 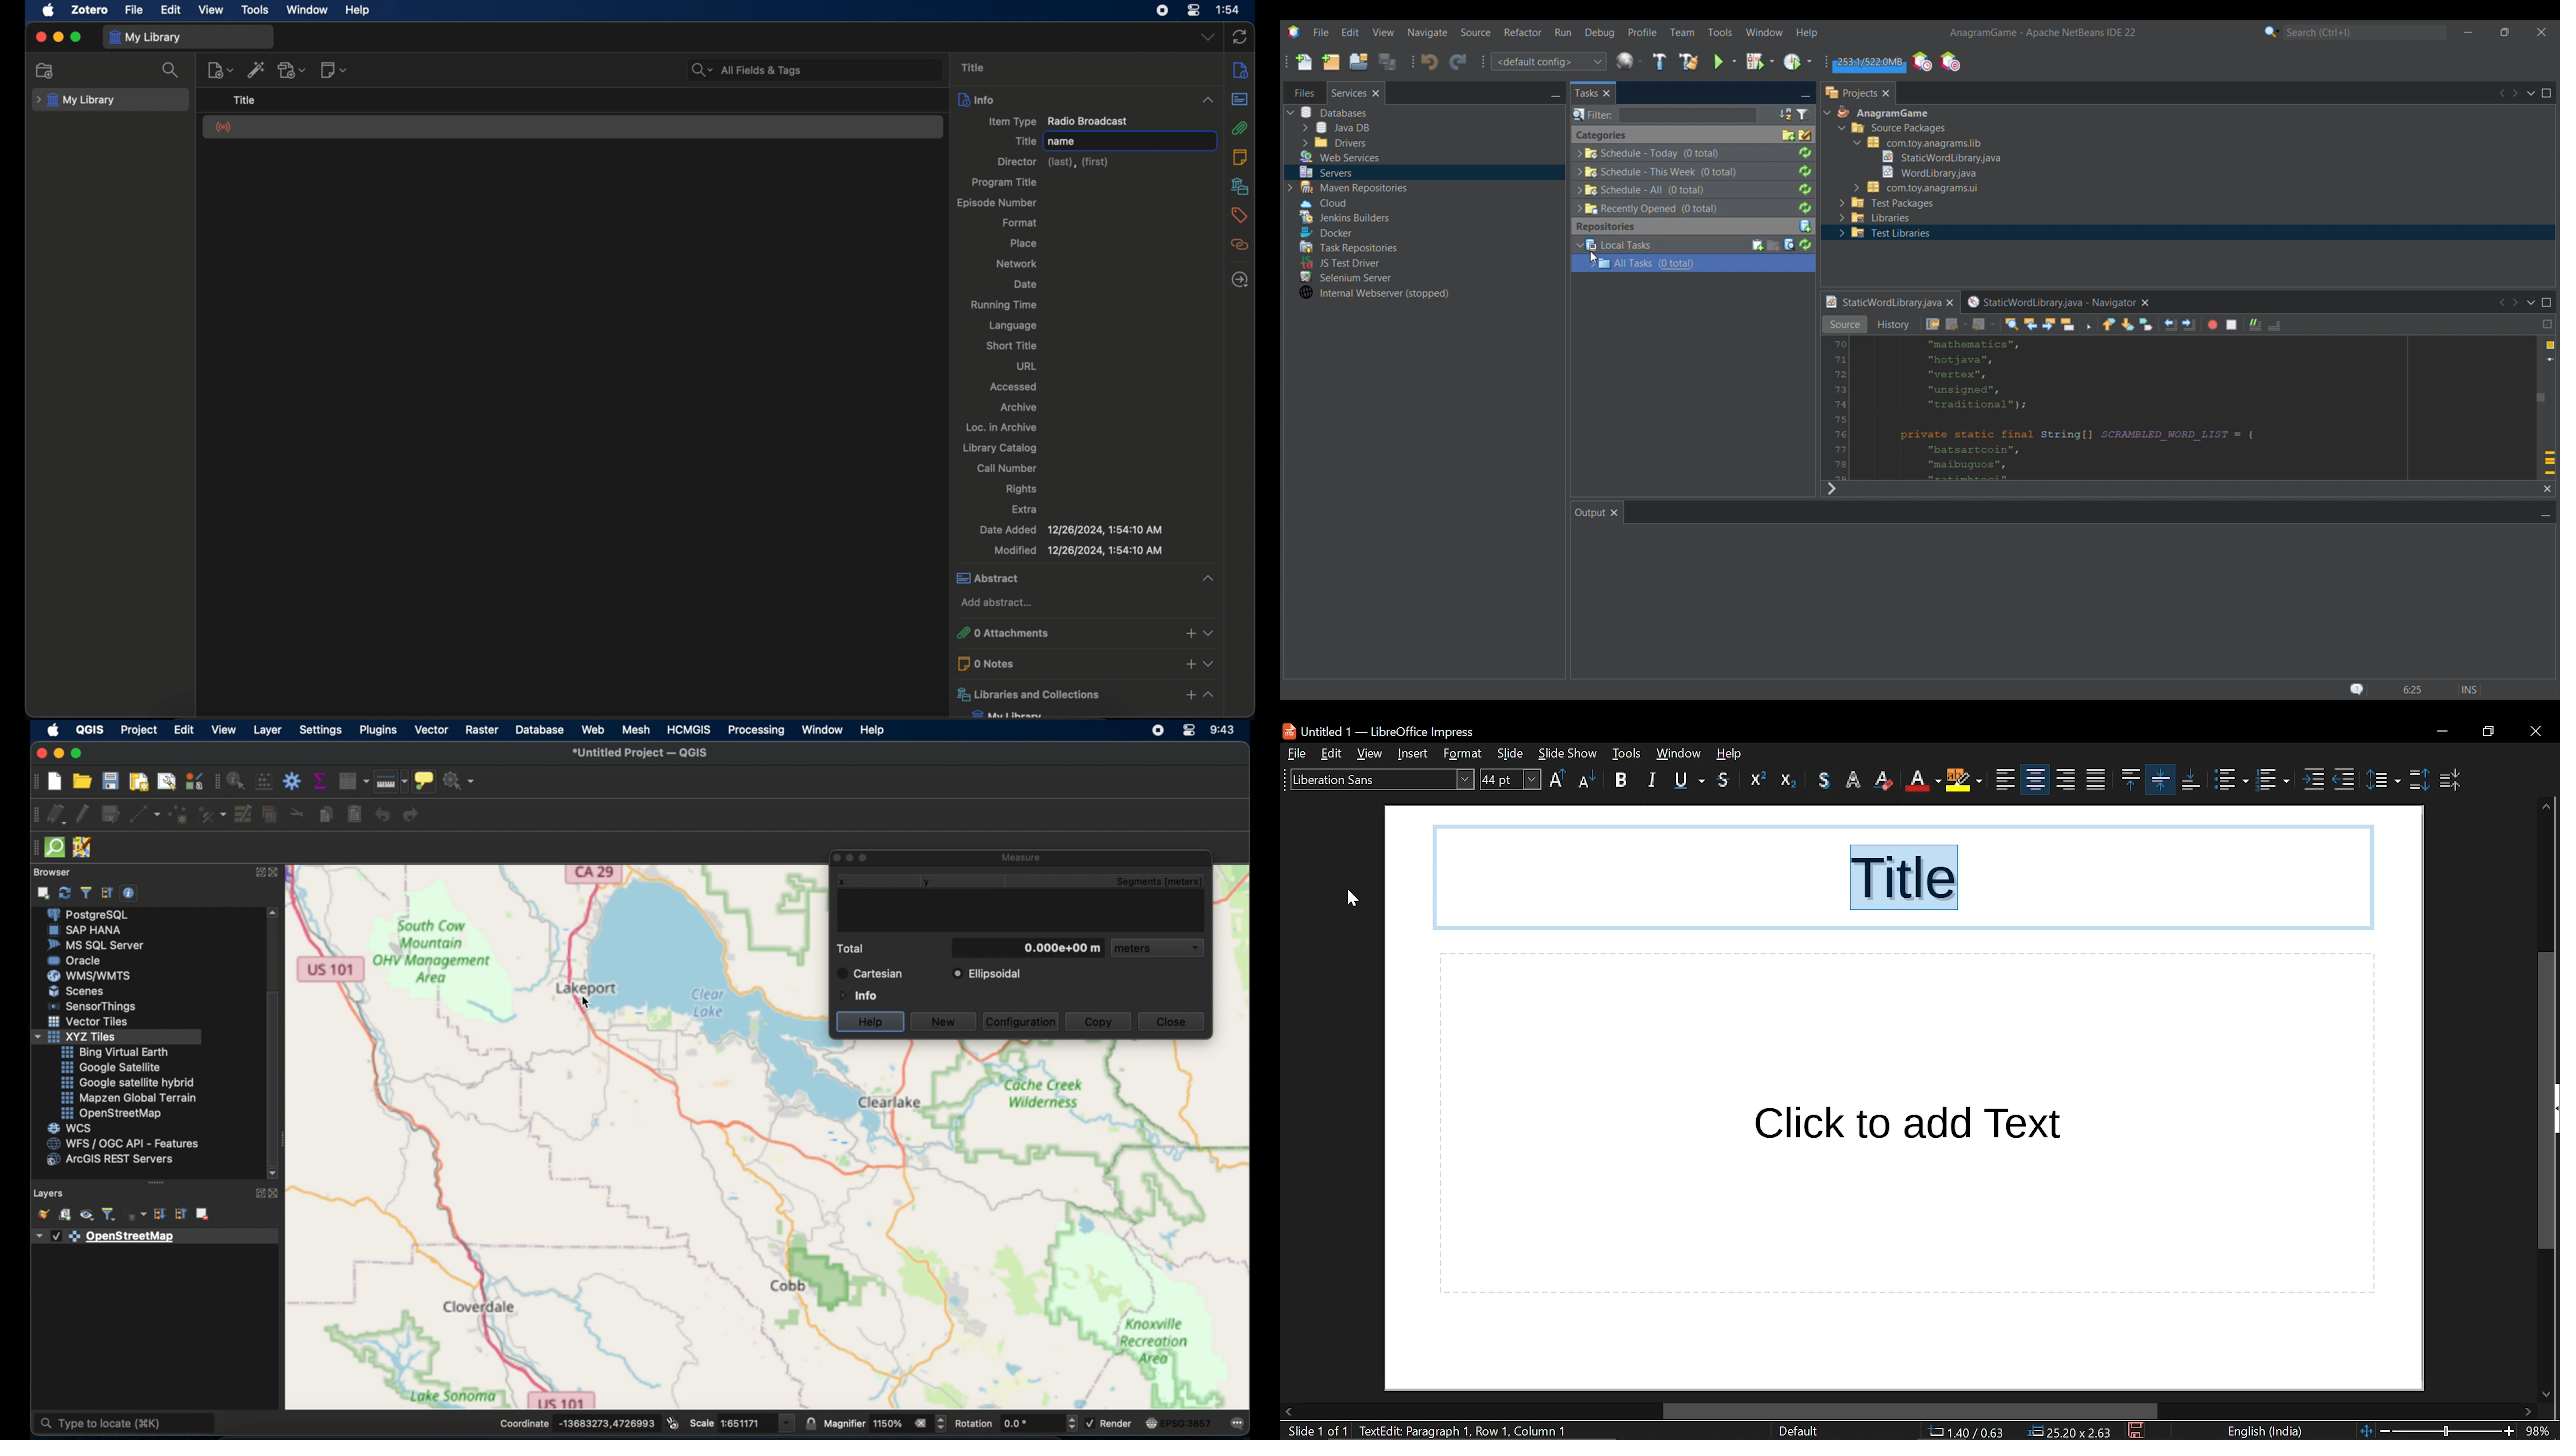 I want to click on , so click(x=1689, y=225).